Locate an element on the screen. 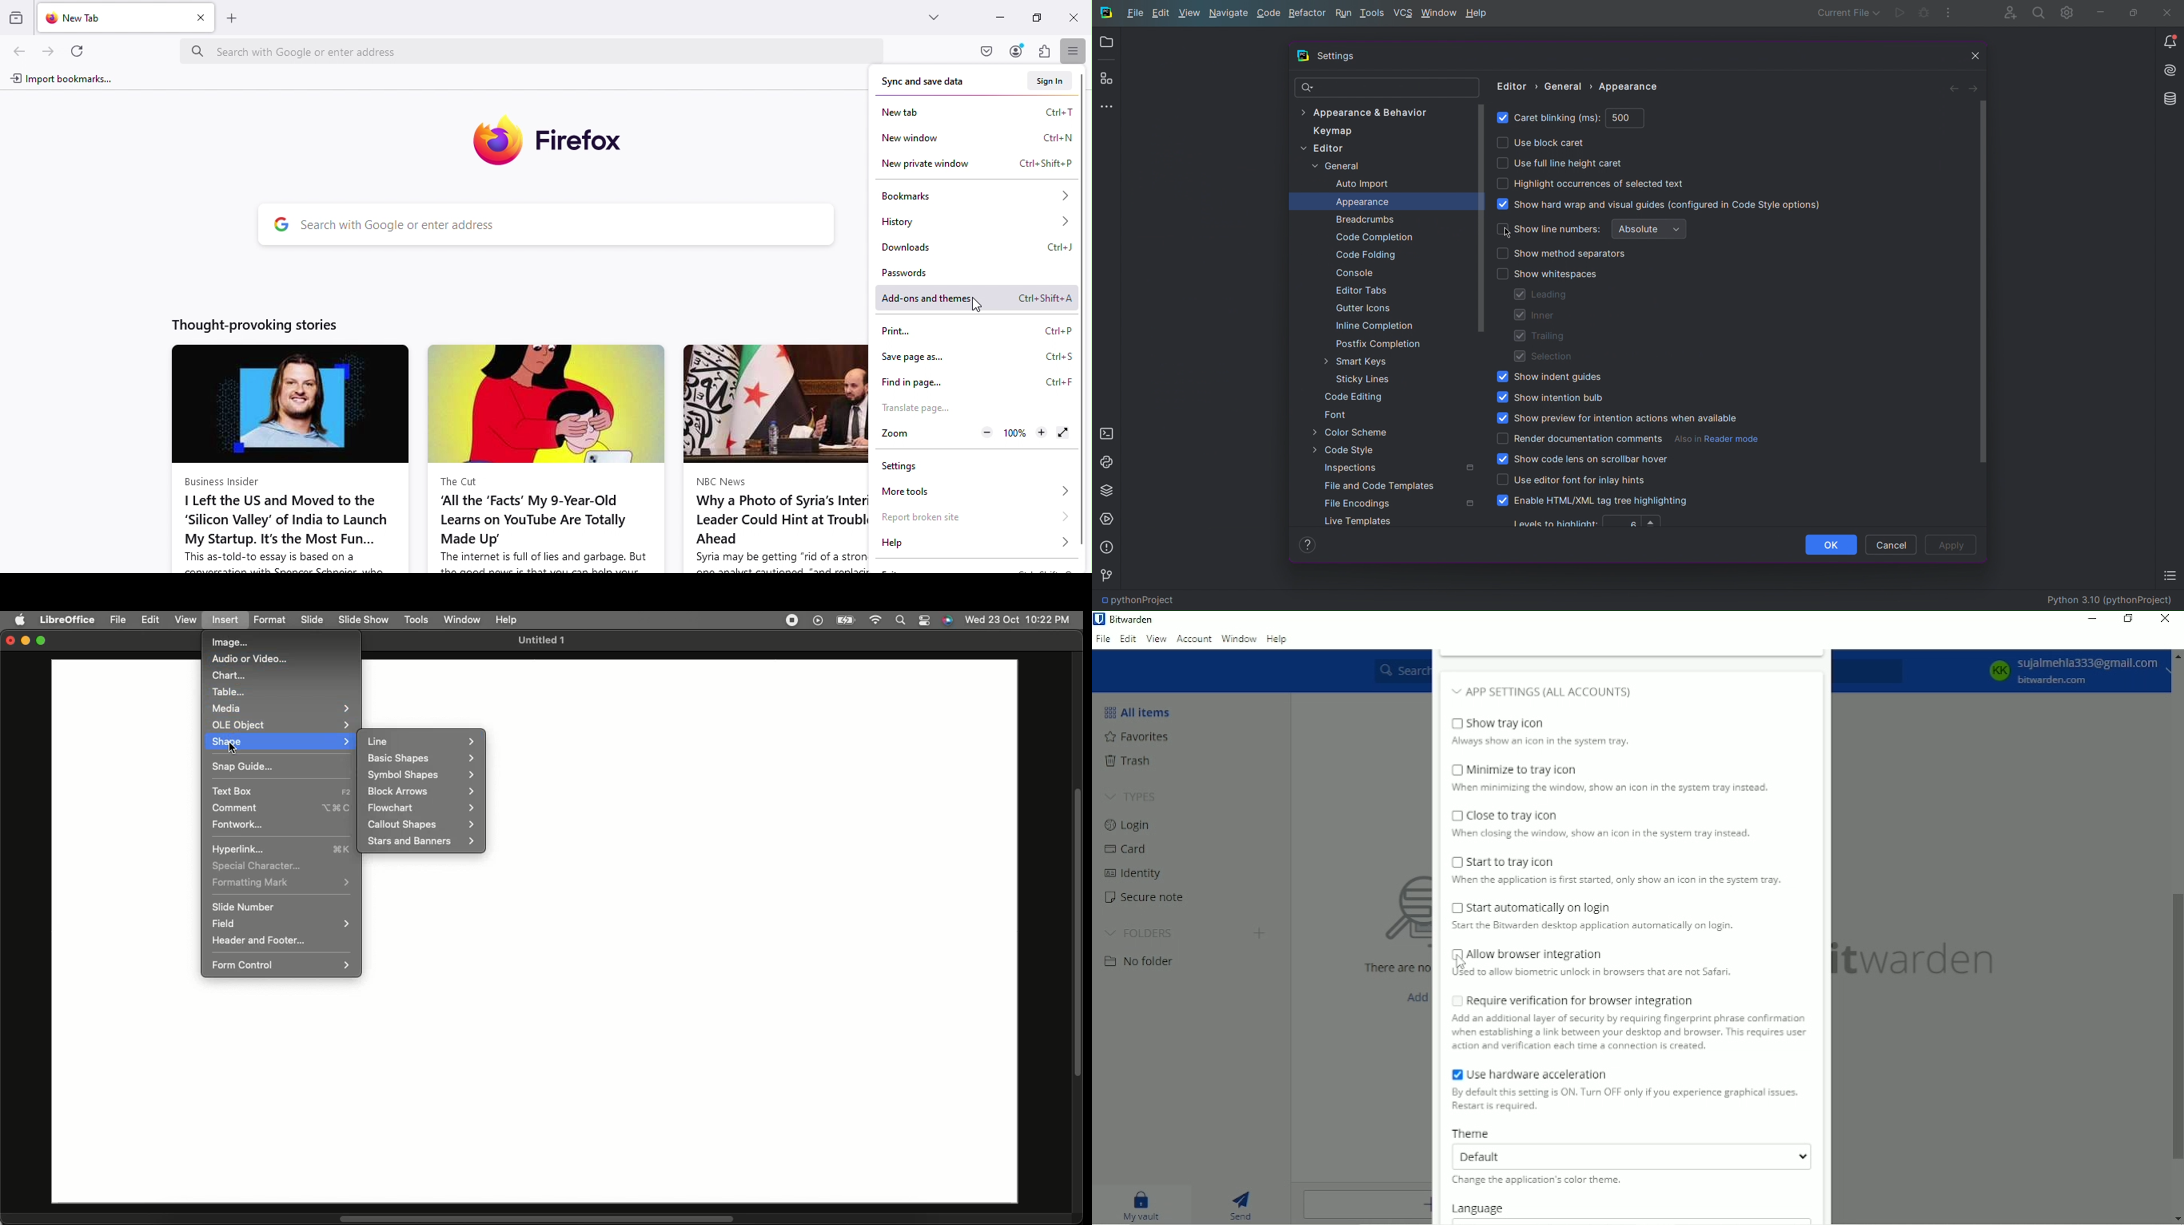 The width and height of the screenshot is (2184, 1232). Notifications is located at coordinates (2168, 41).